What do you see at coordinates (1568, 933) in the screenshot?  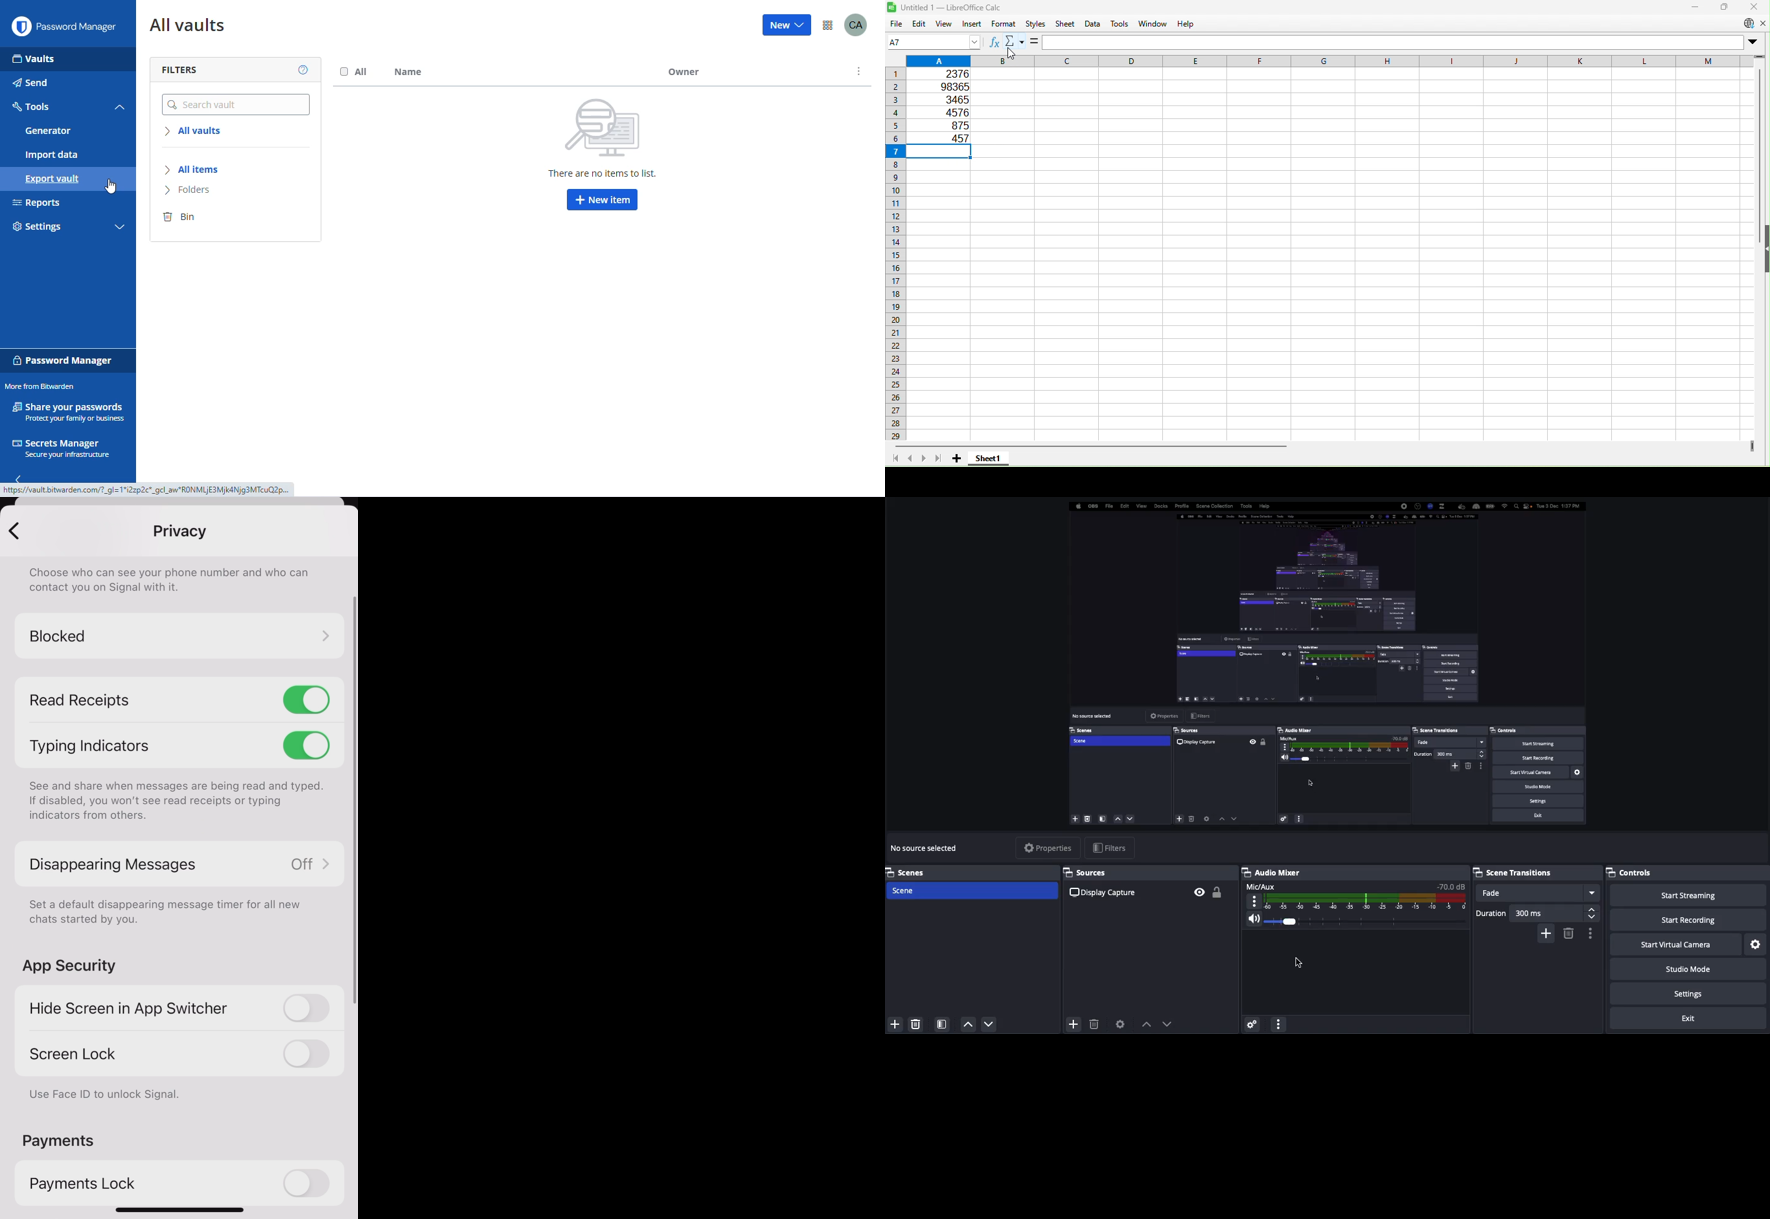 I see `Delete` at bounding box center [1568, 933].